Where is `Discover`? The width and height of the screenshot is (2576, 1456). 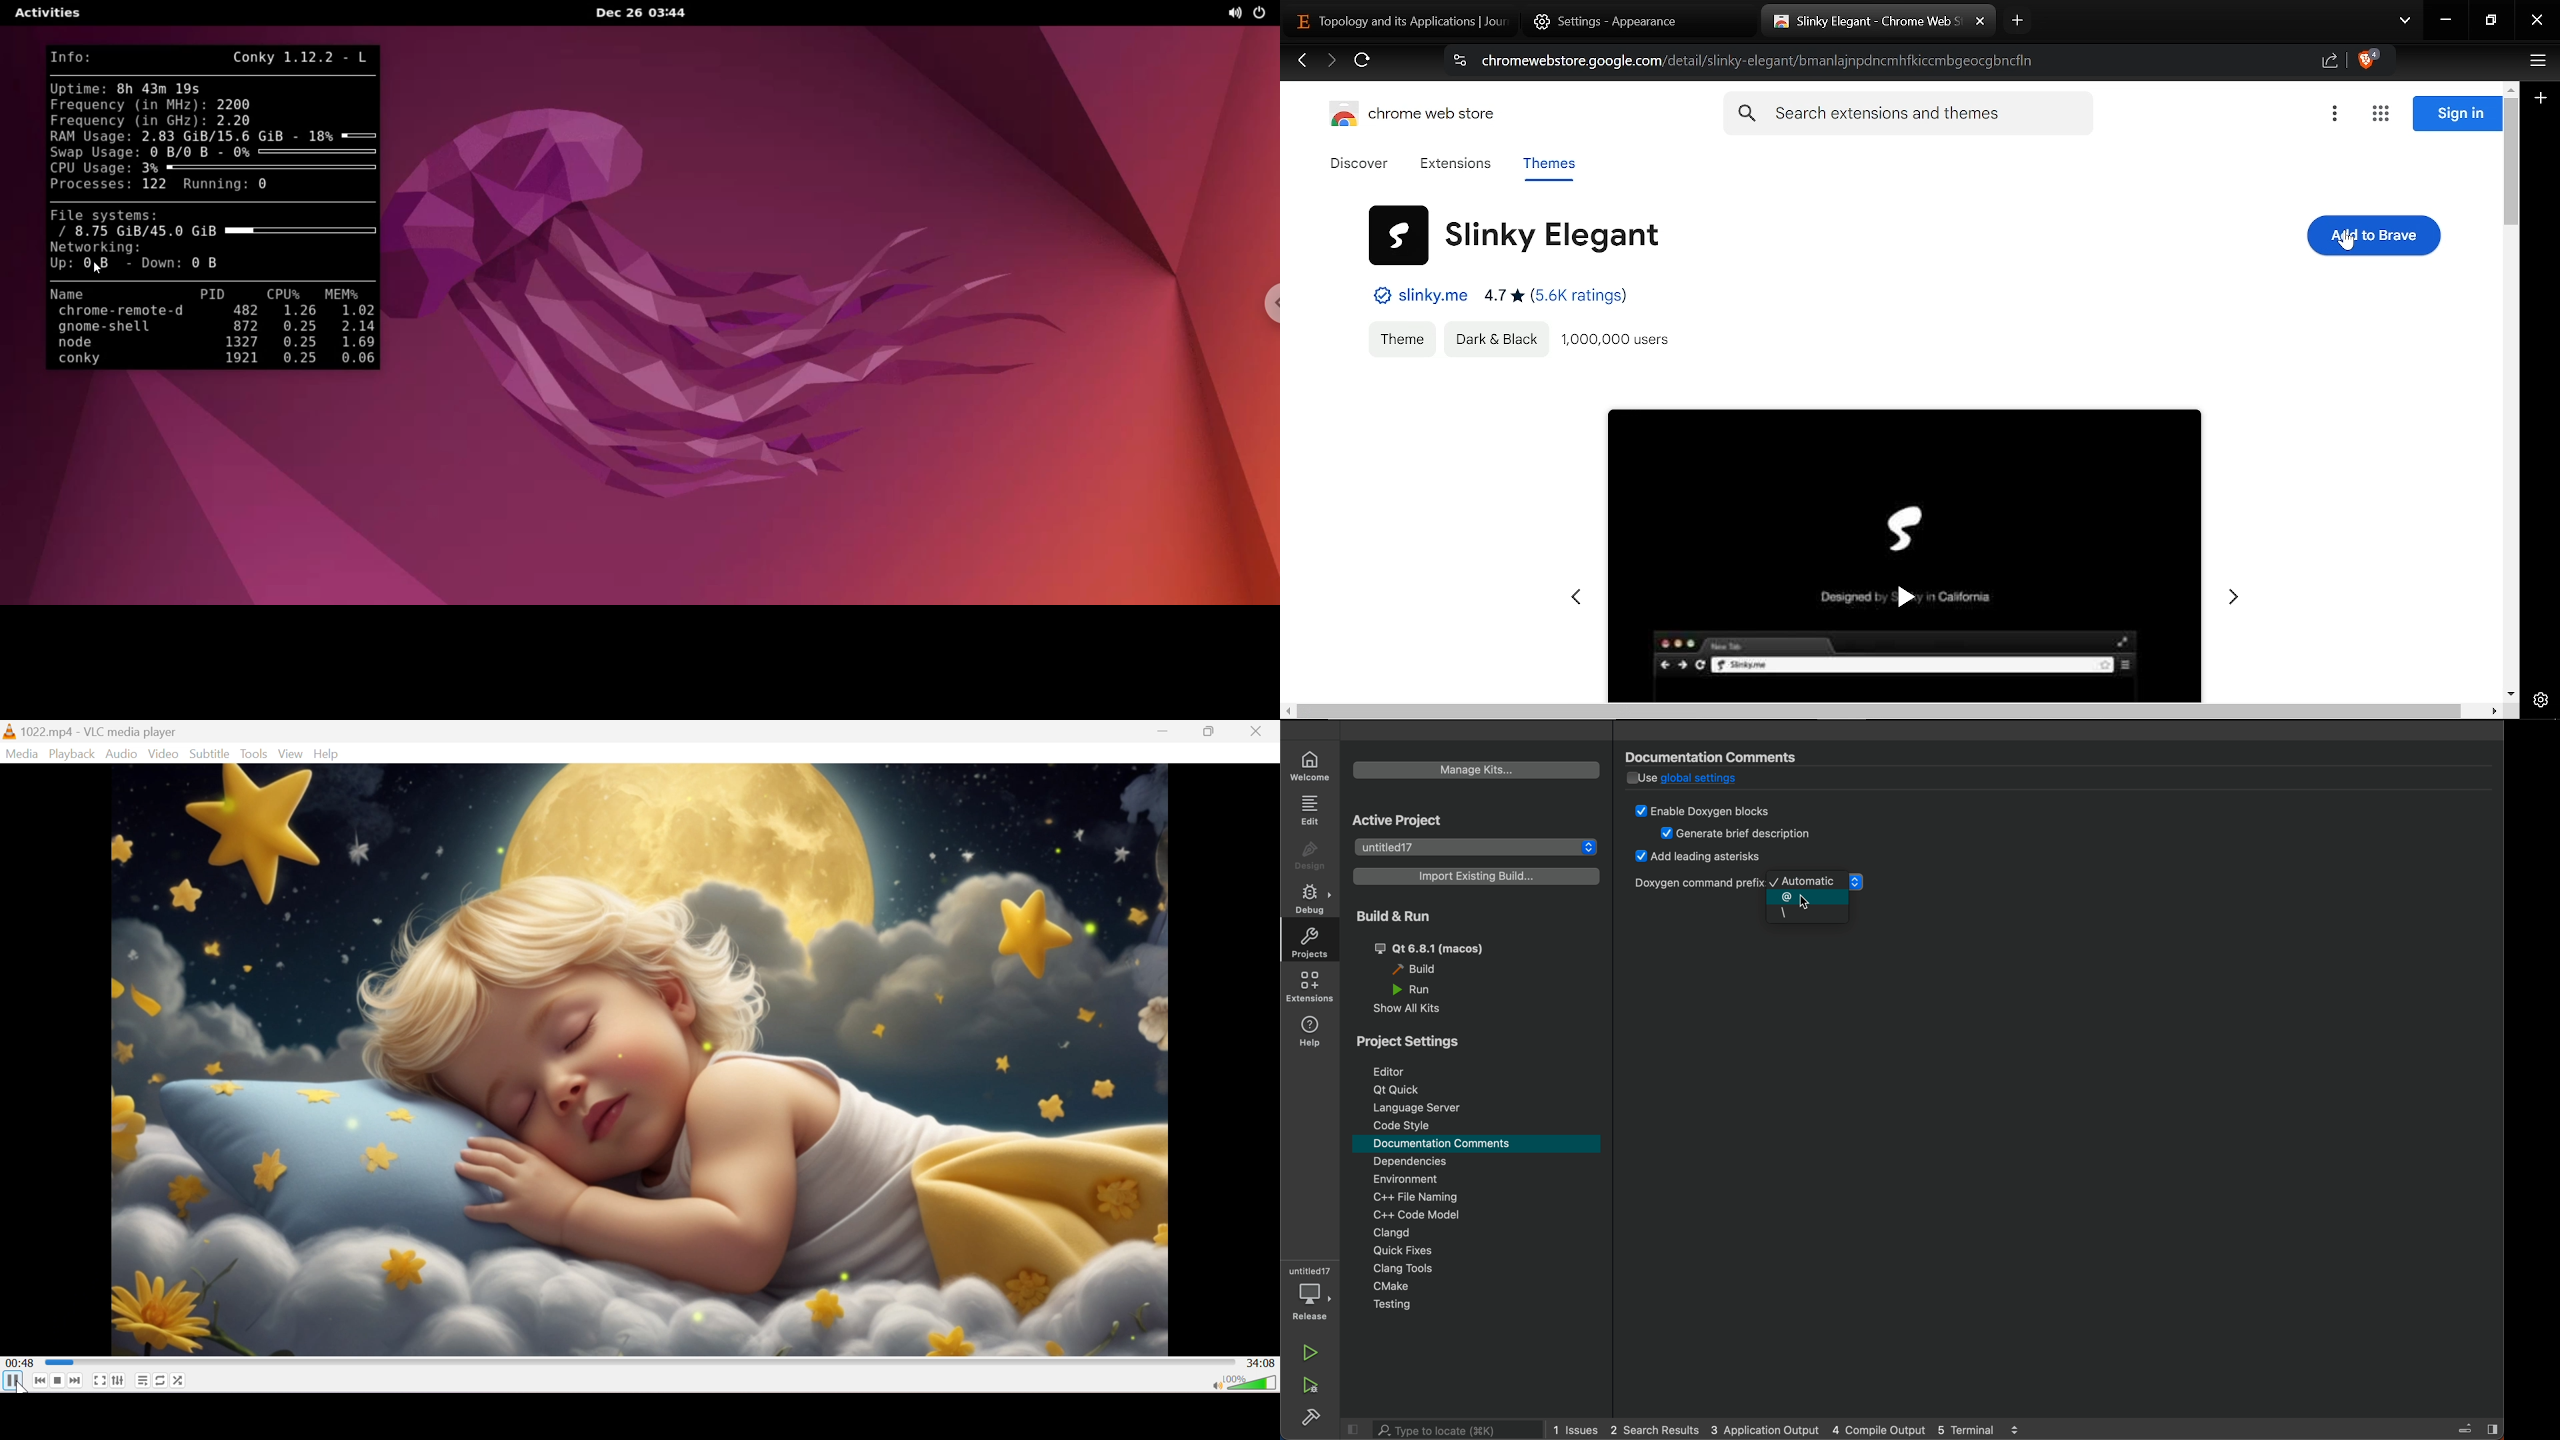 Discover is located at coordinates (1362, 164).